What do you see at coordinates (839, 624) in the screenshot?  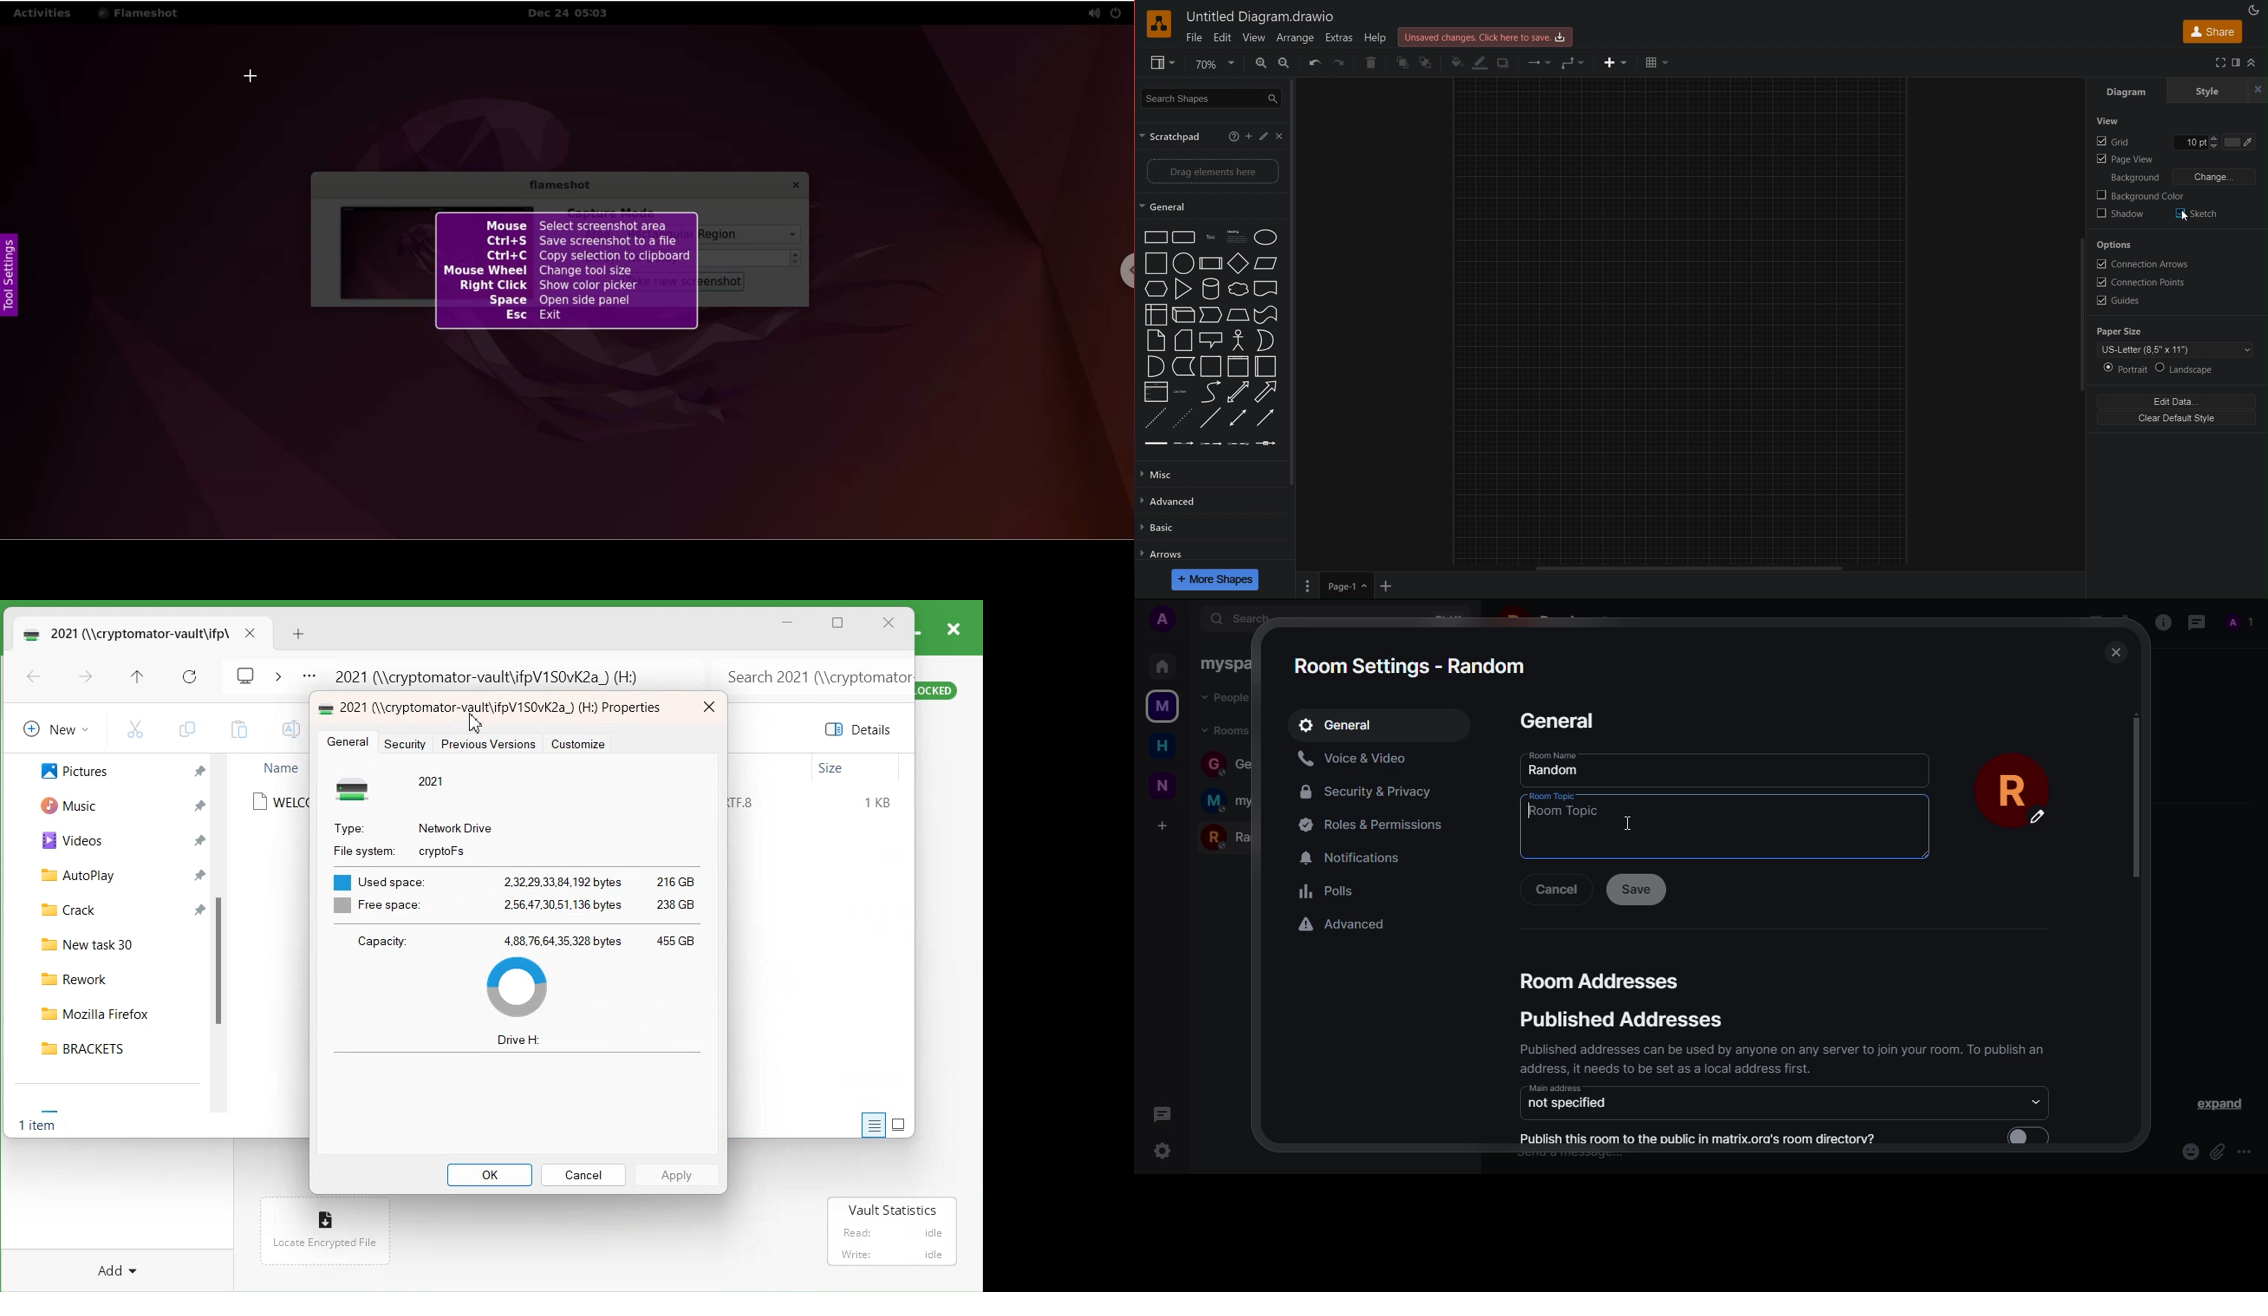 I see `Maximize` at bounding box center [839, 624].